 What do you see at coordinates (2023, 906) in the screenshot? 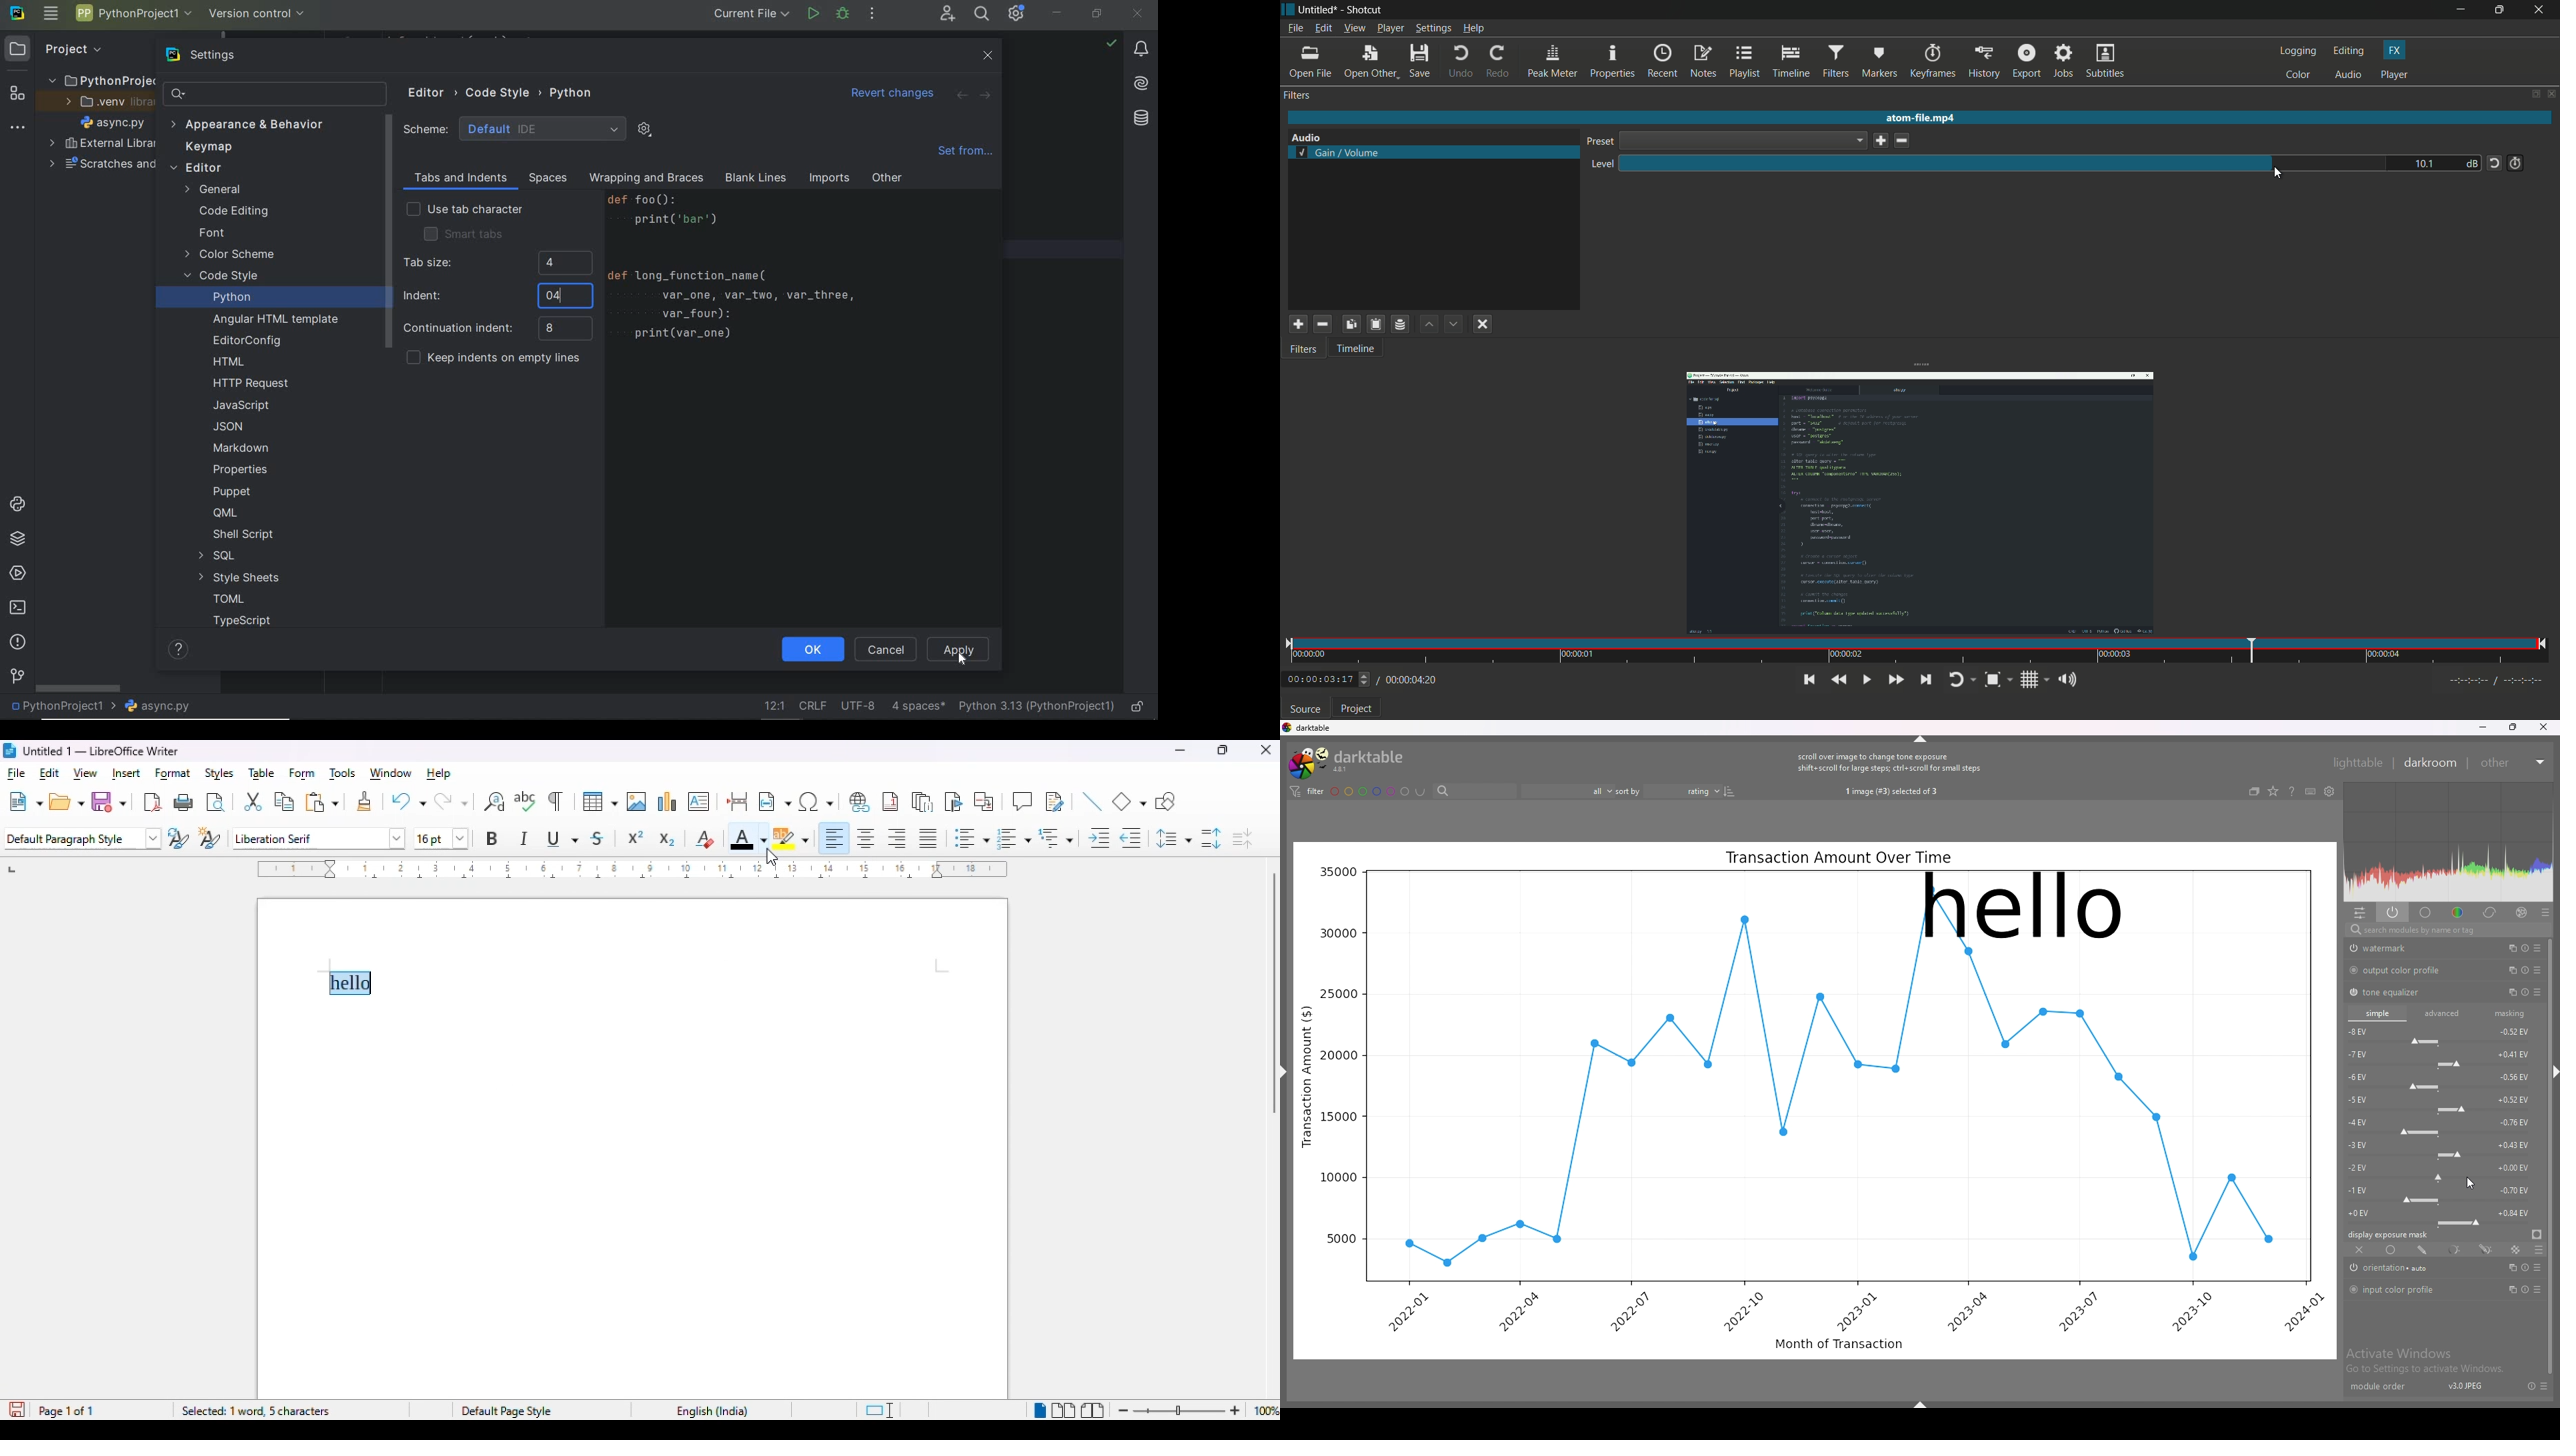
I see `hello` at bounding box center [2023, 906].